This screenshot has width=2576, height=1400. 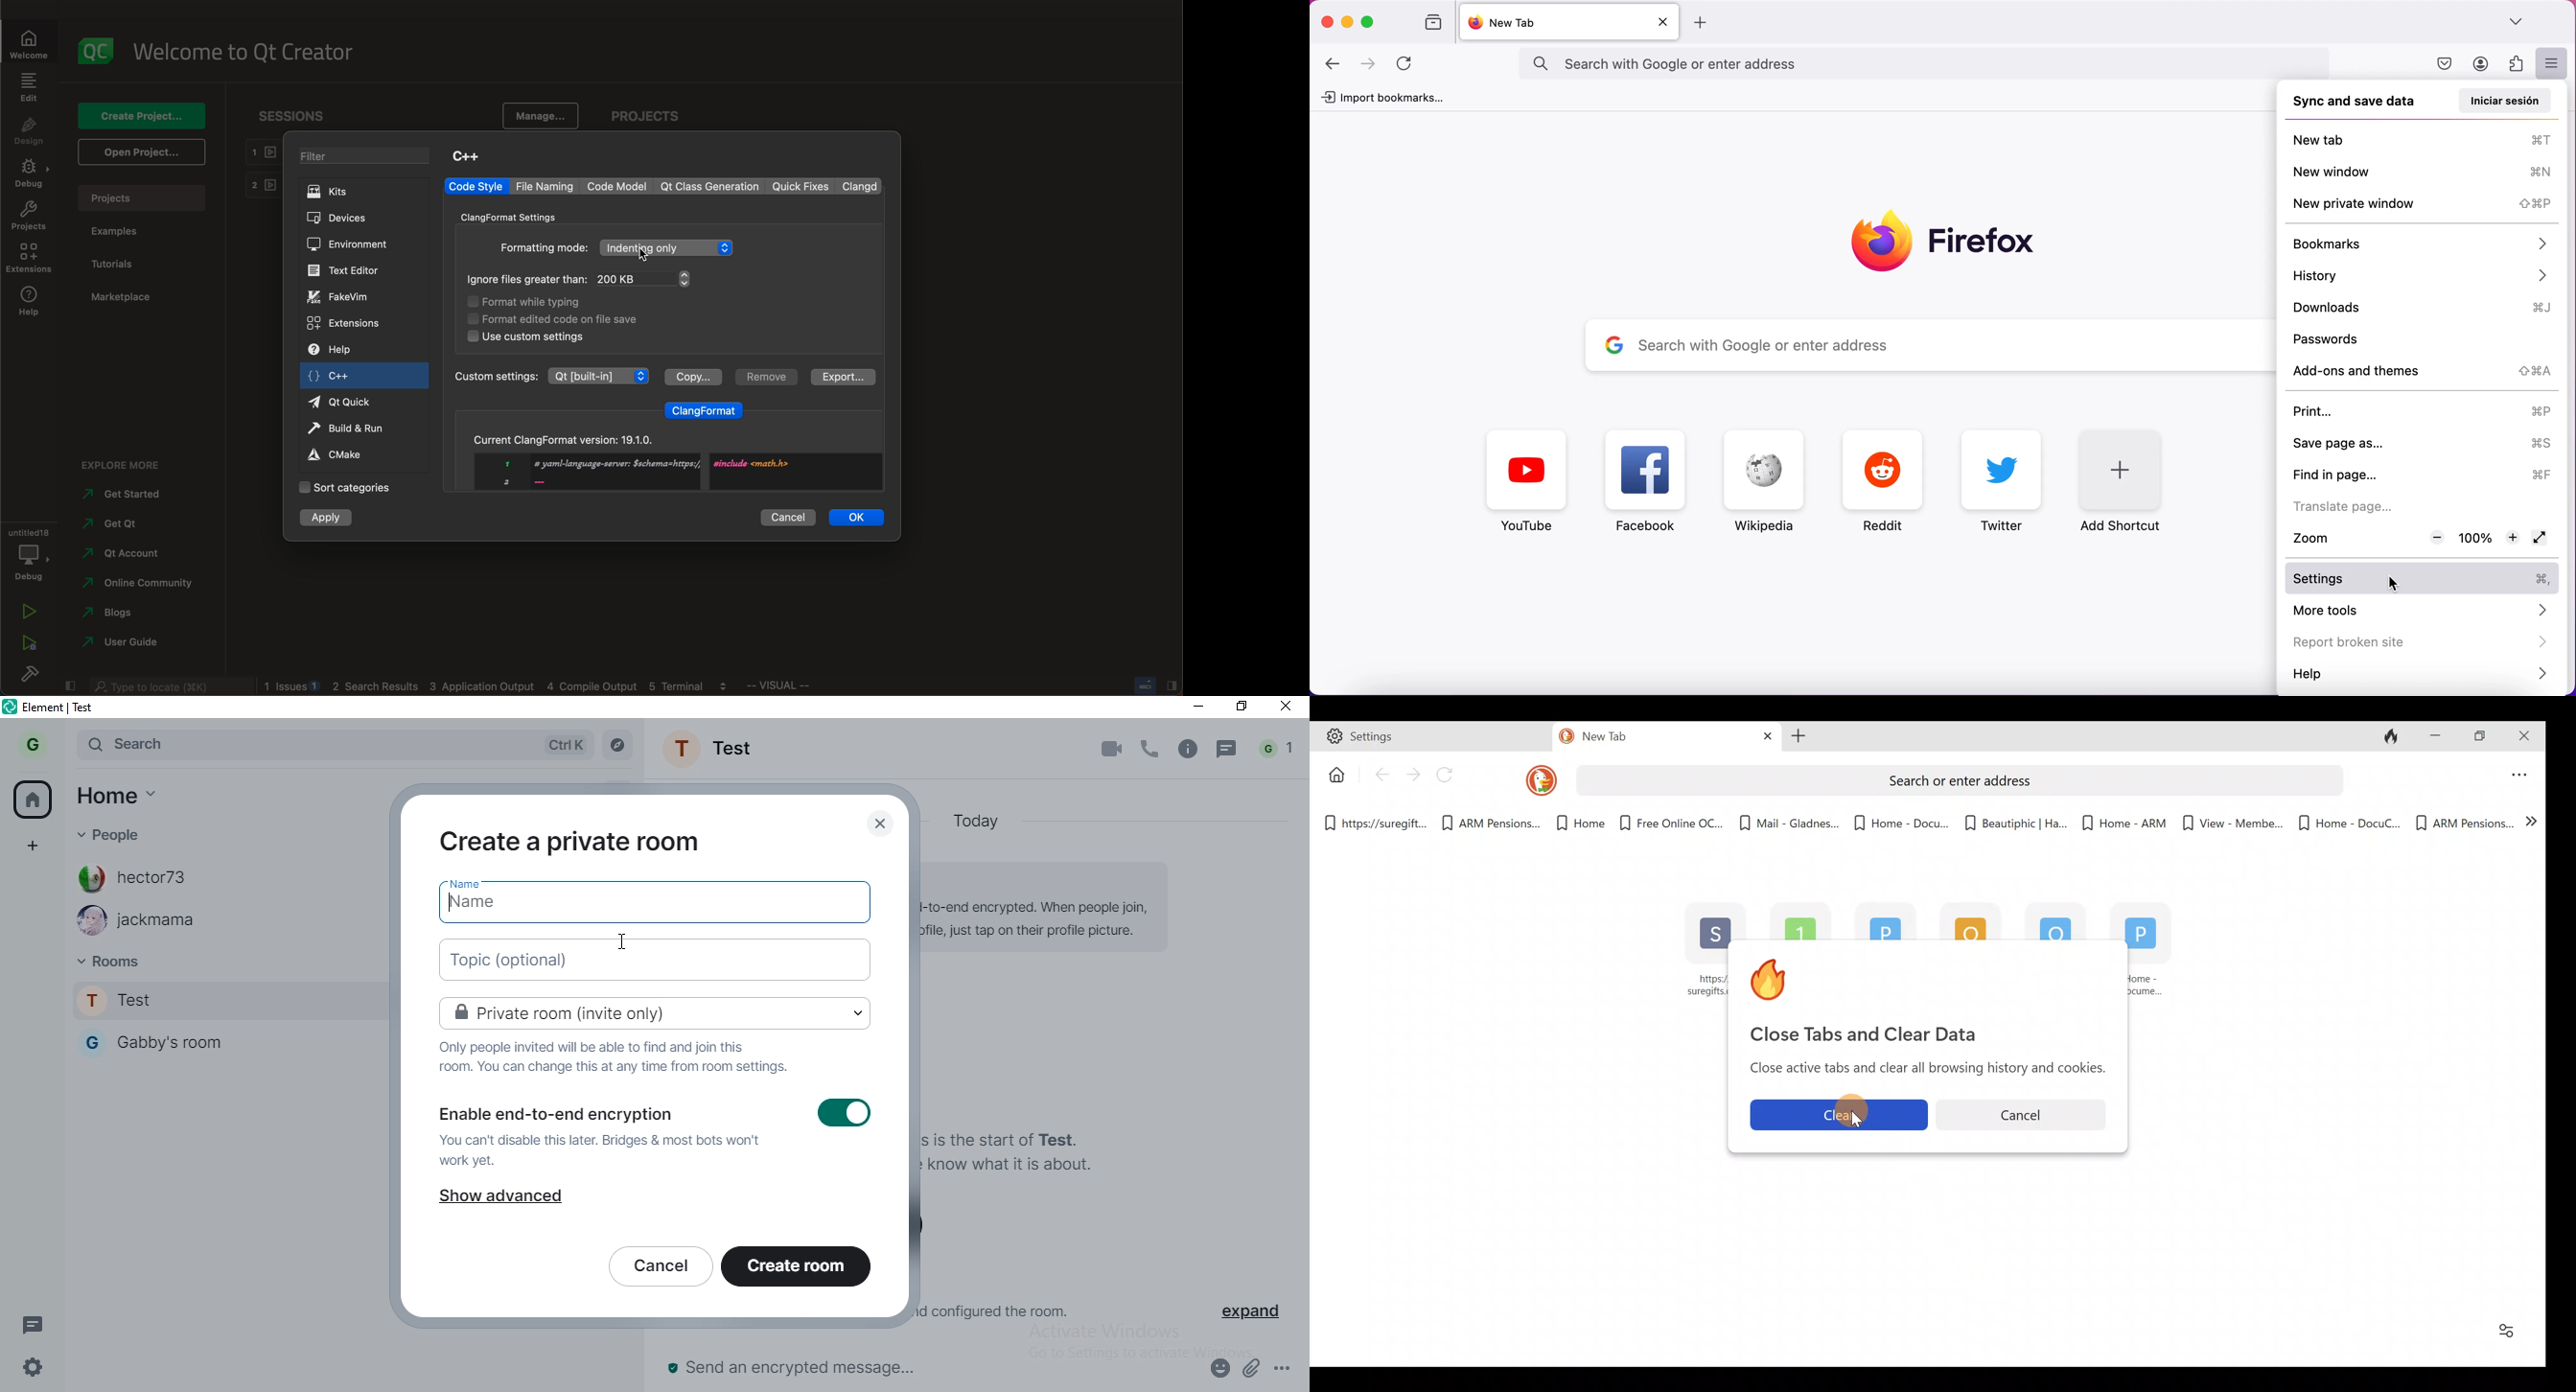 I want to click on restore, so click(x=1243, y=707).